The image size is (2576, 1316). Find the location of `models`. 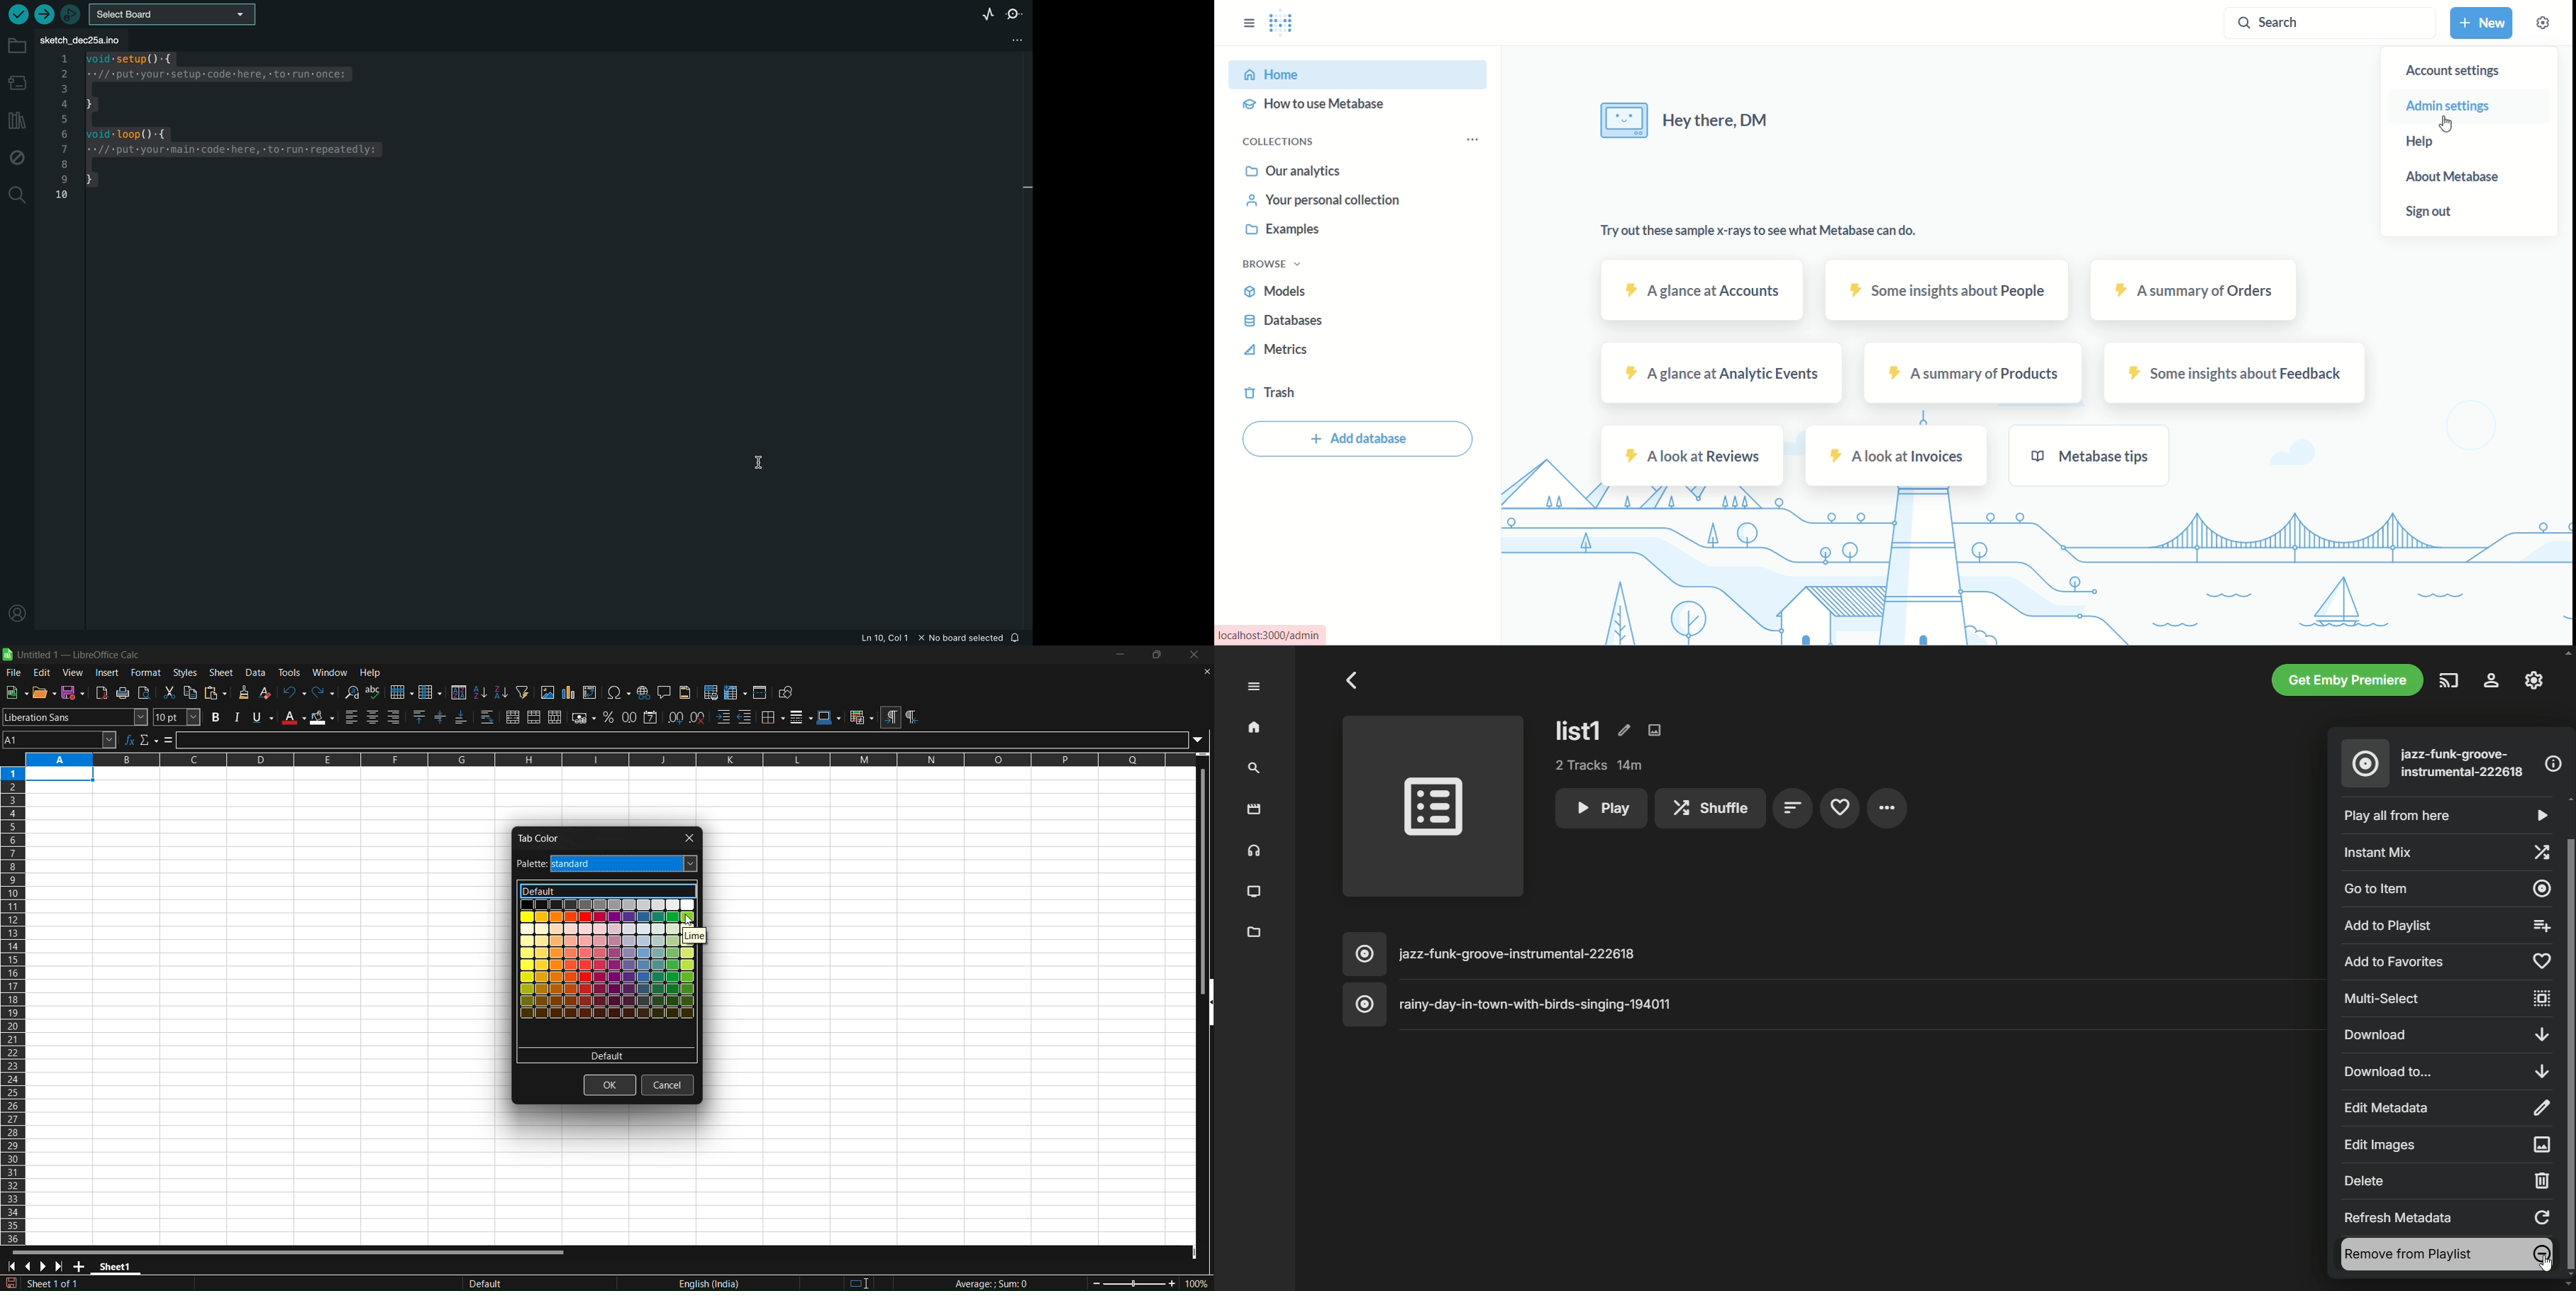

models is located at coordinates (1277, 292).